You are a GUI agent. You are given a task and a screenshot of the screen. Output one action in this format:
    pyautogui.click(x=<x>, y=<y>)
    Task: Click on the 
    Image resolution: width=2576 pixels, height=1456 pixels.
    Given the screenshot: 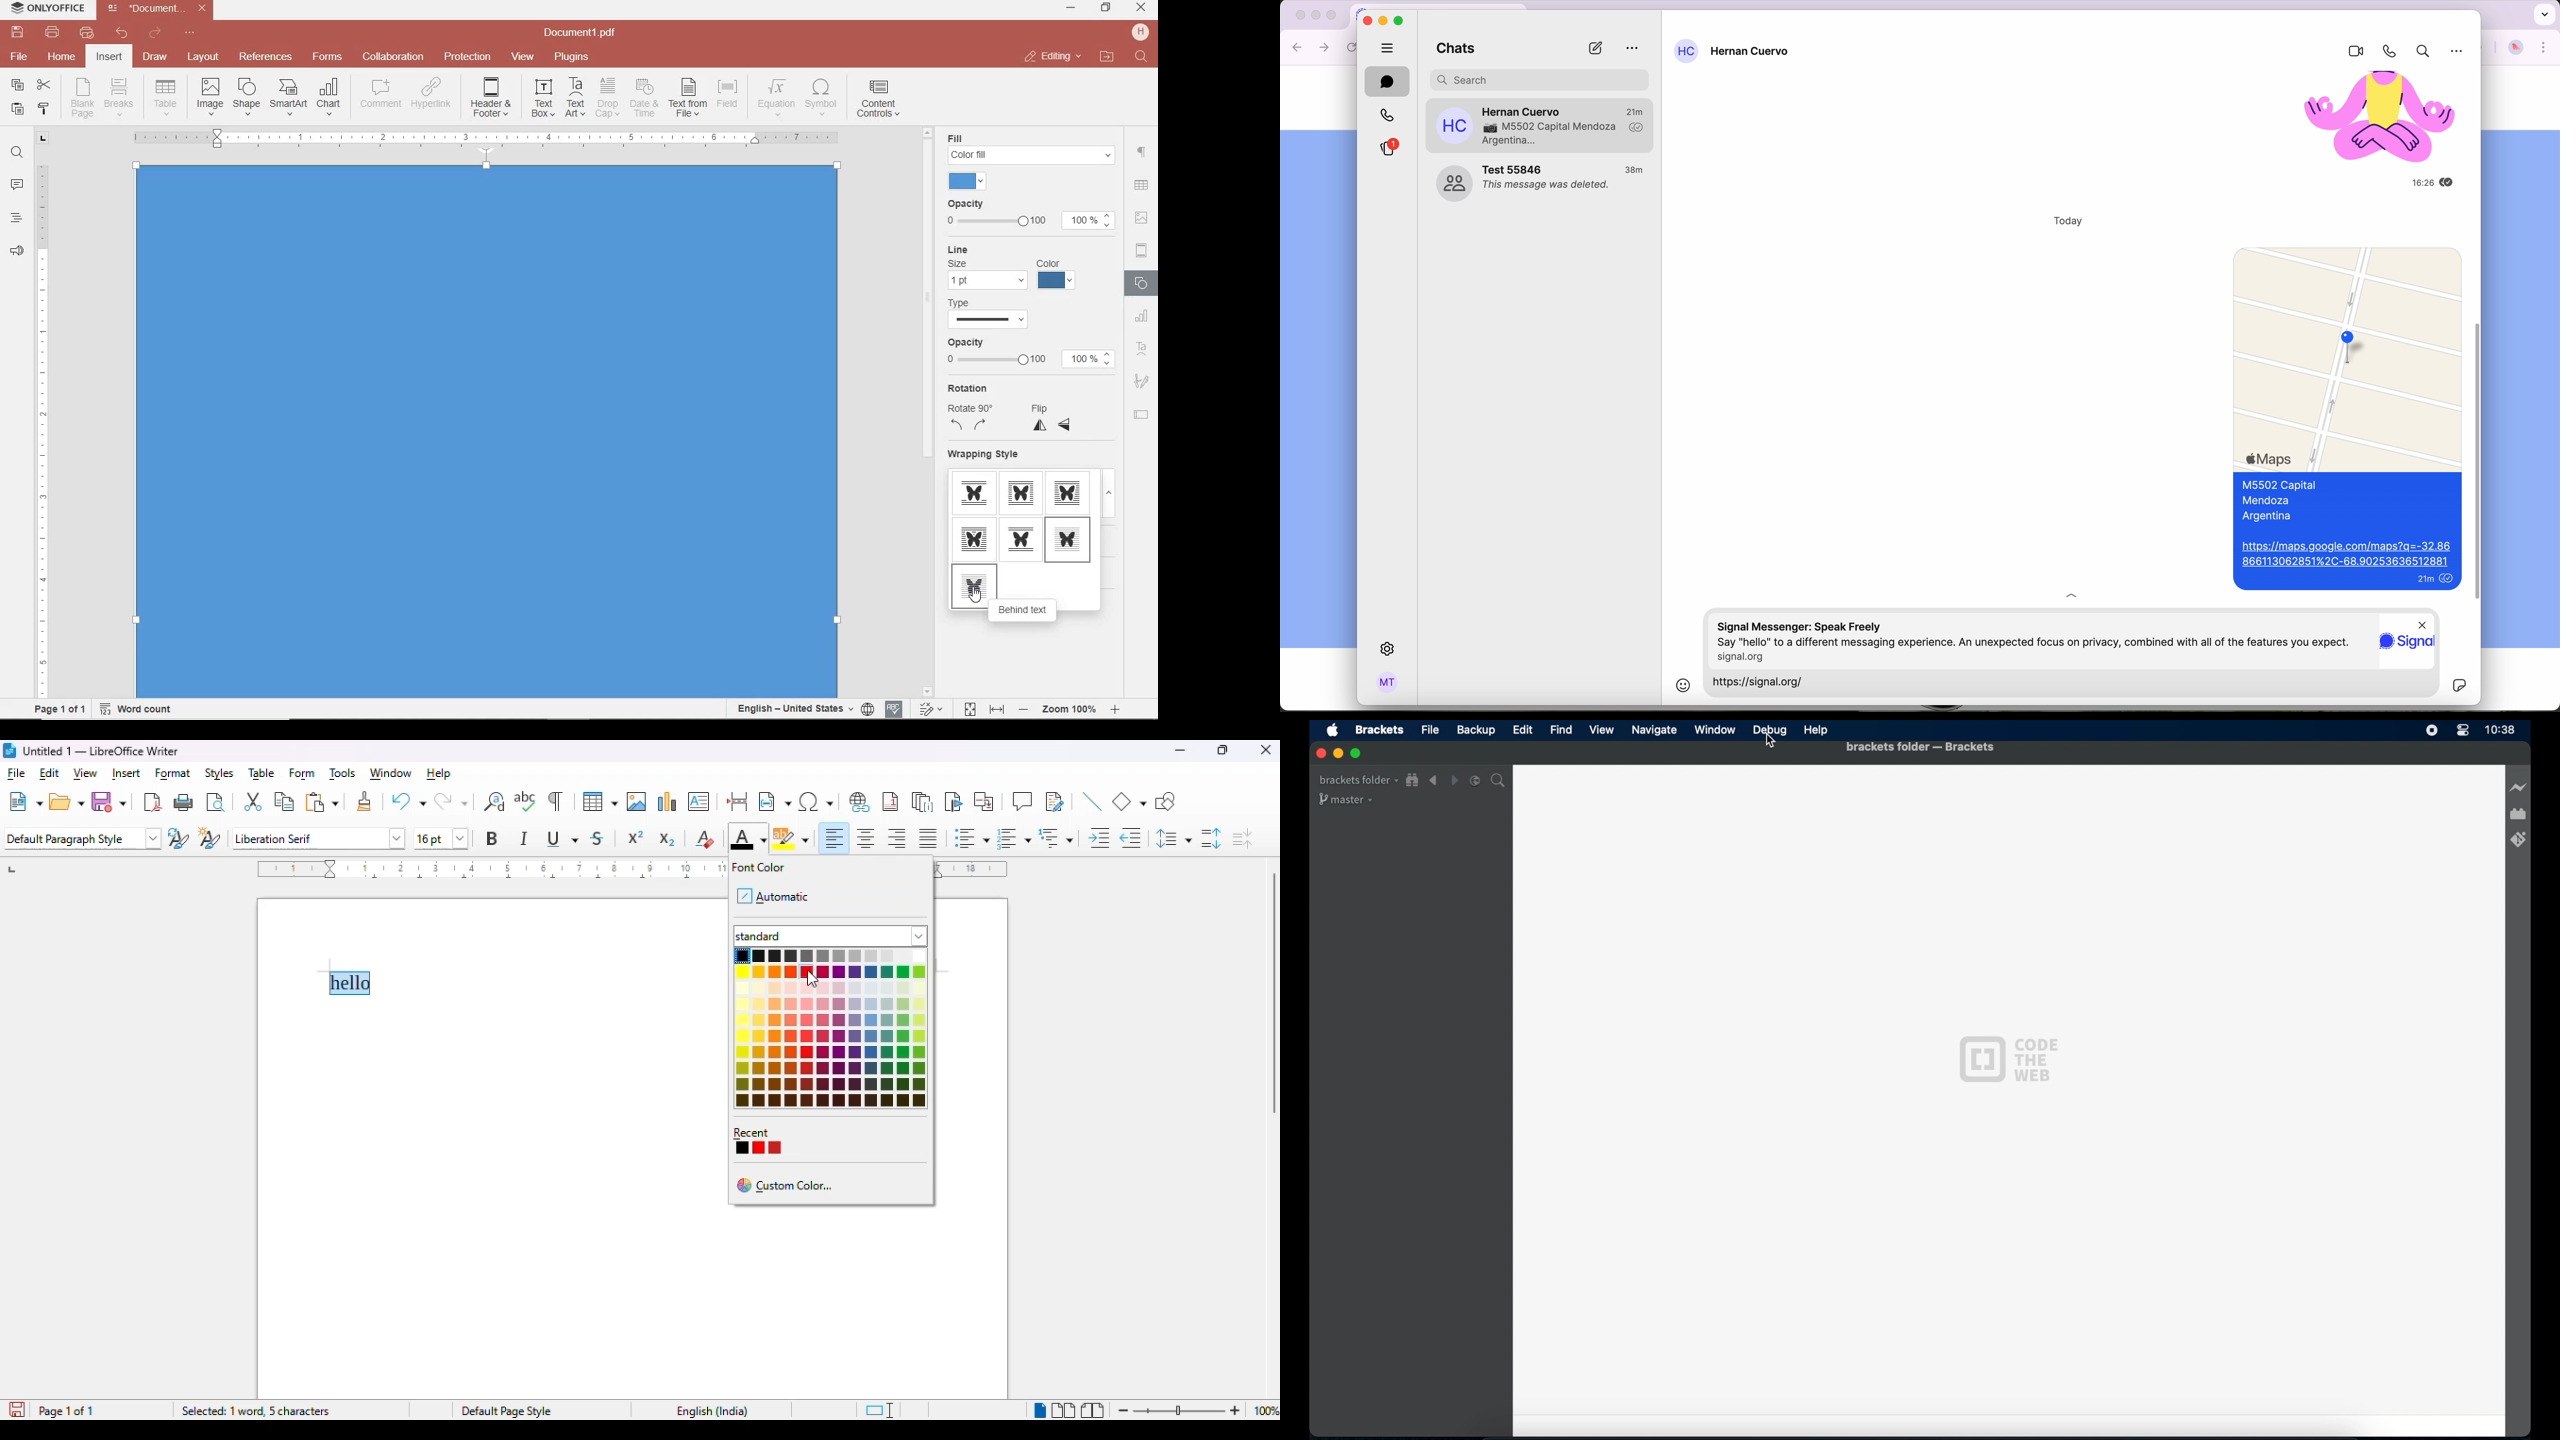 What is the action you would take?
    pyautogui.click(x=488, y=430)
    